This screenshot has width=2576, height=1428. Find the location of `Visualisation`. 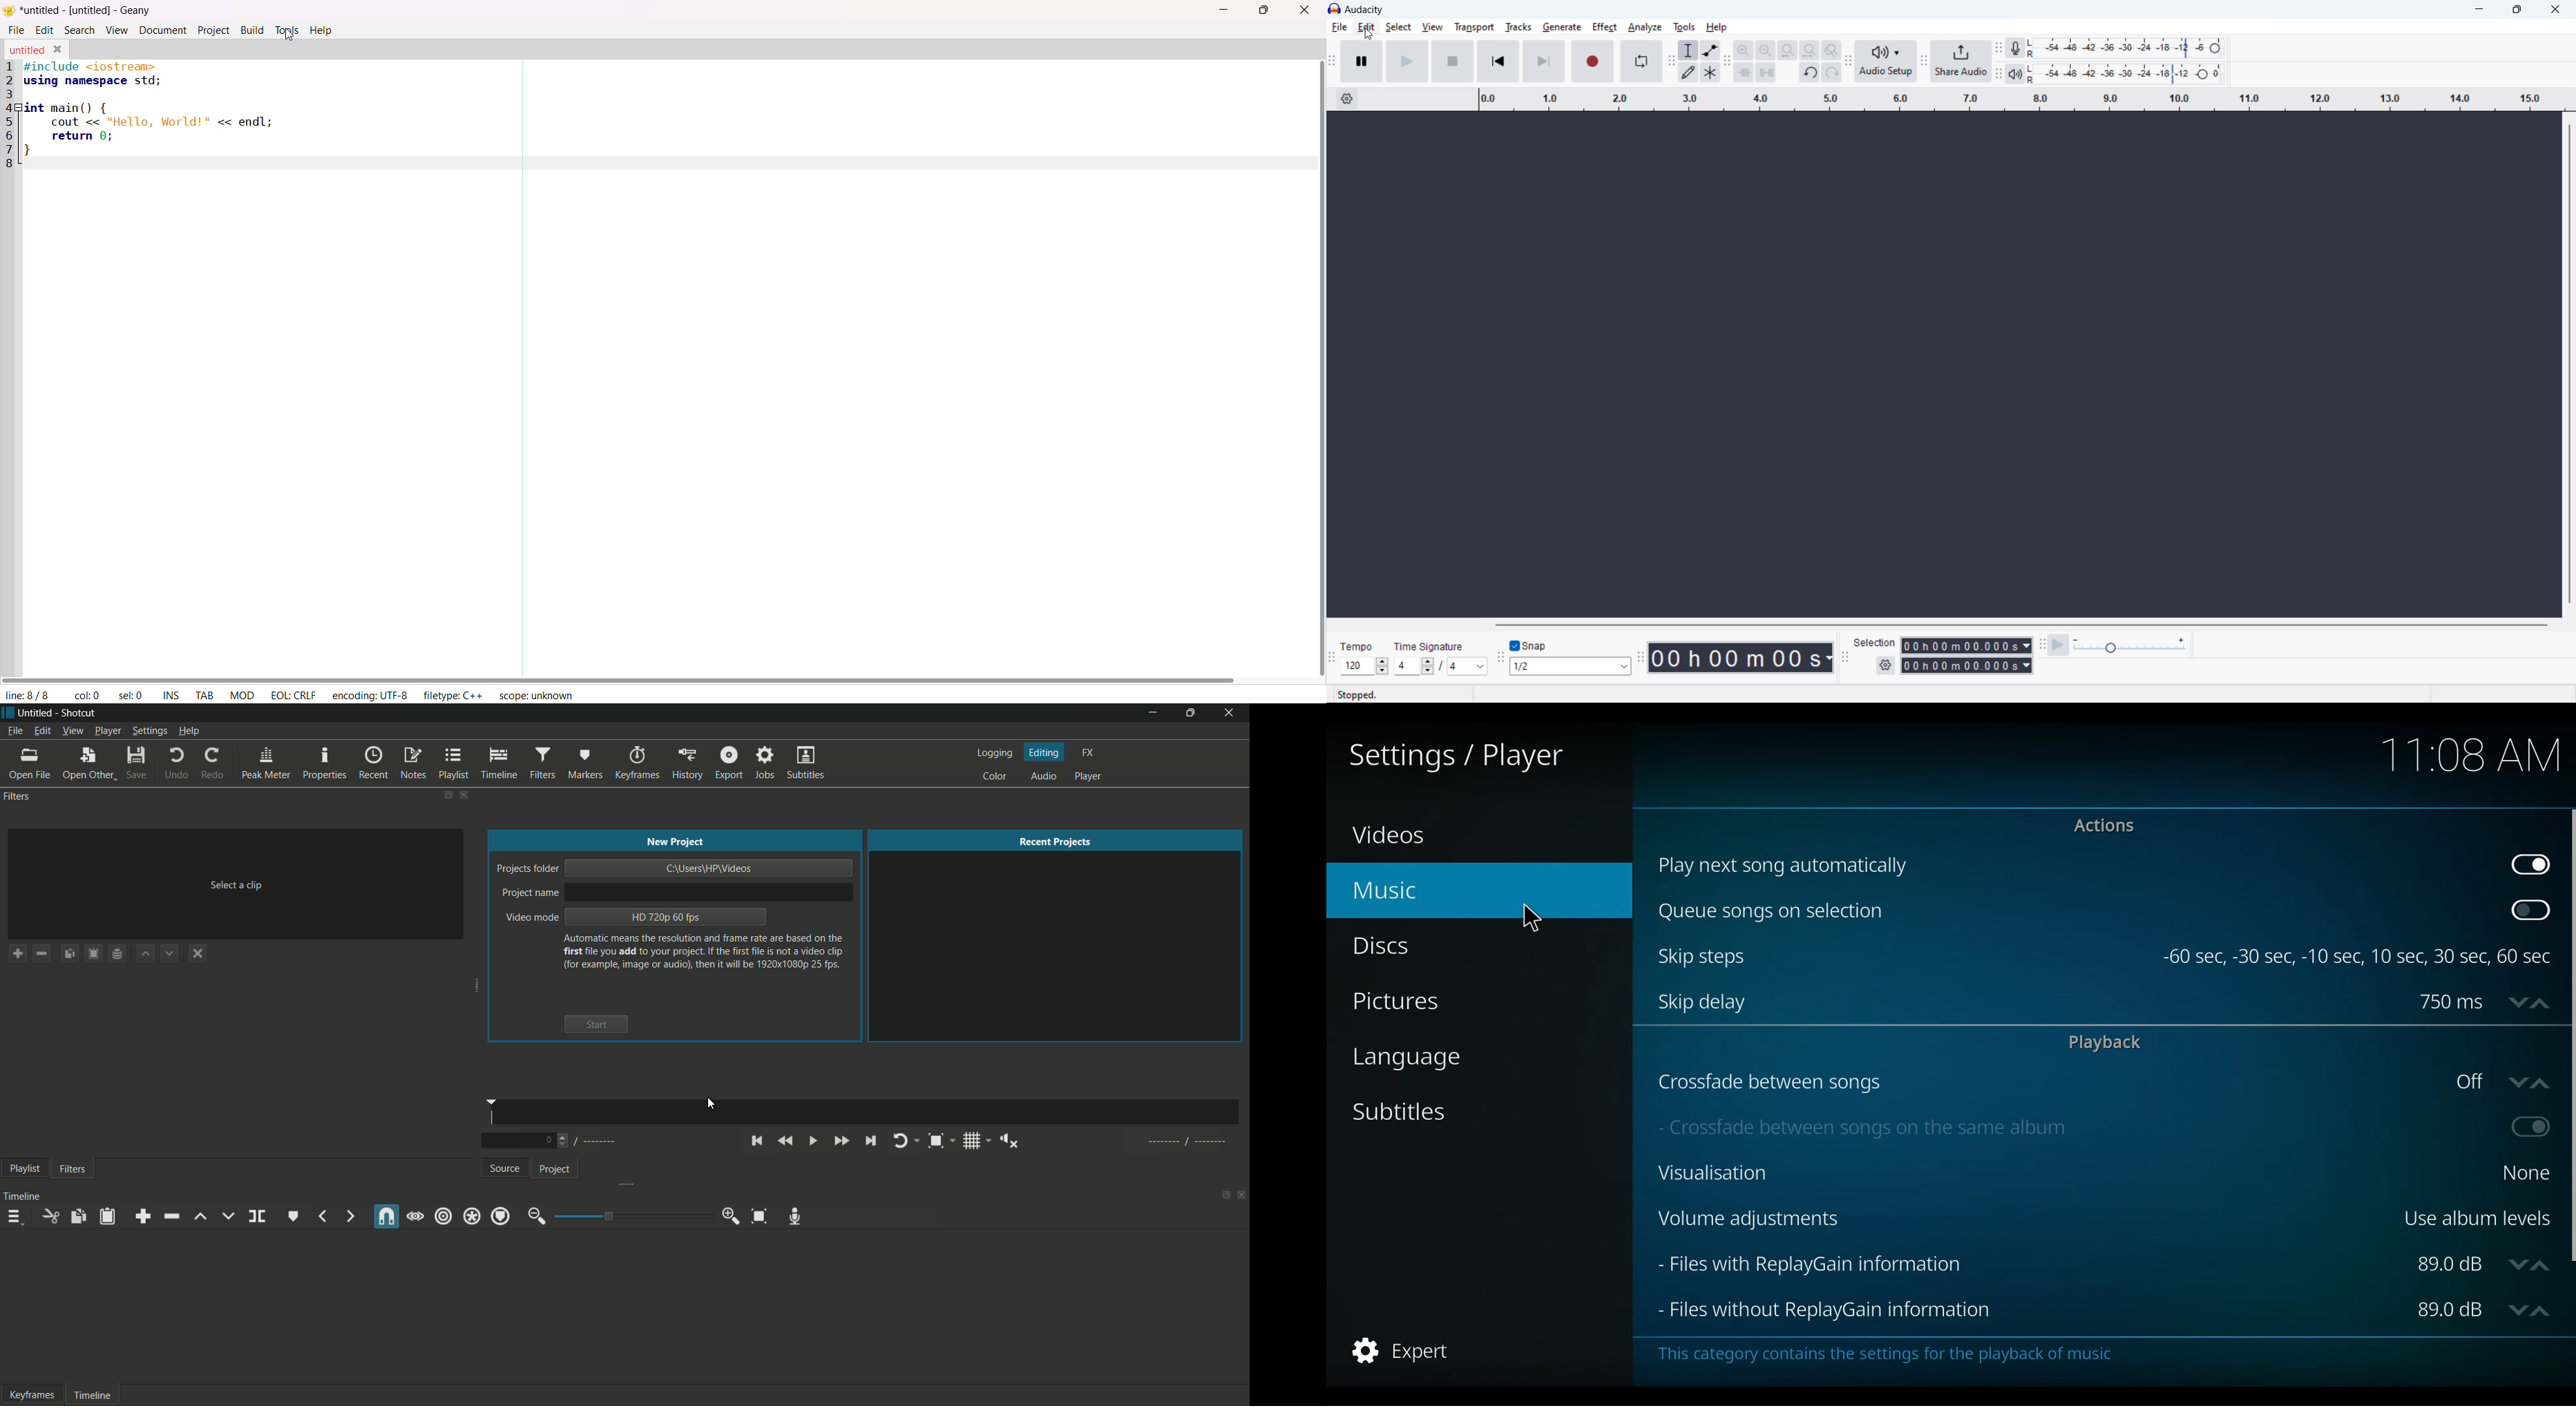

Visualisation is located at coordinates (2067, 1173).